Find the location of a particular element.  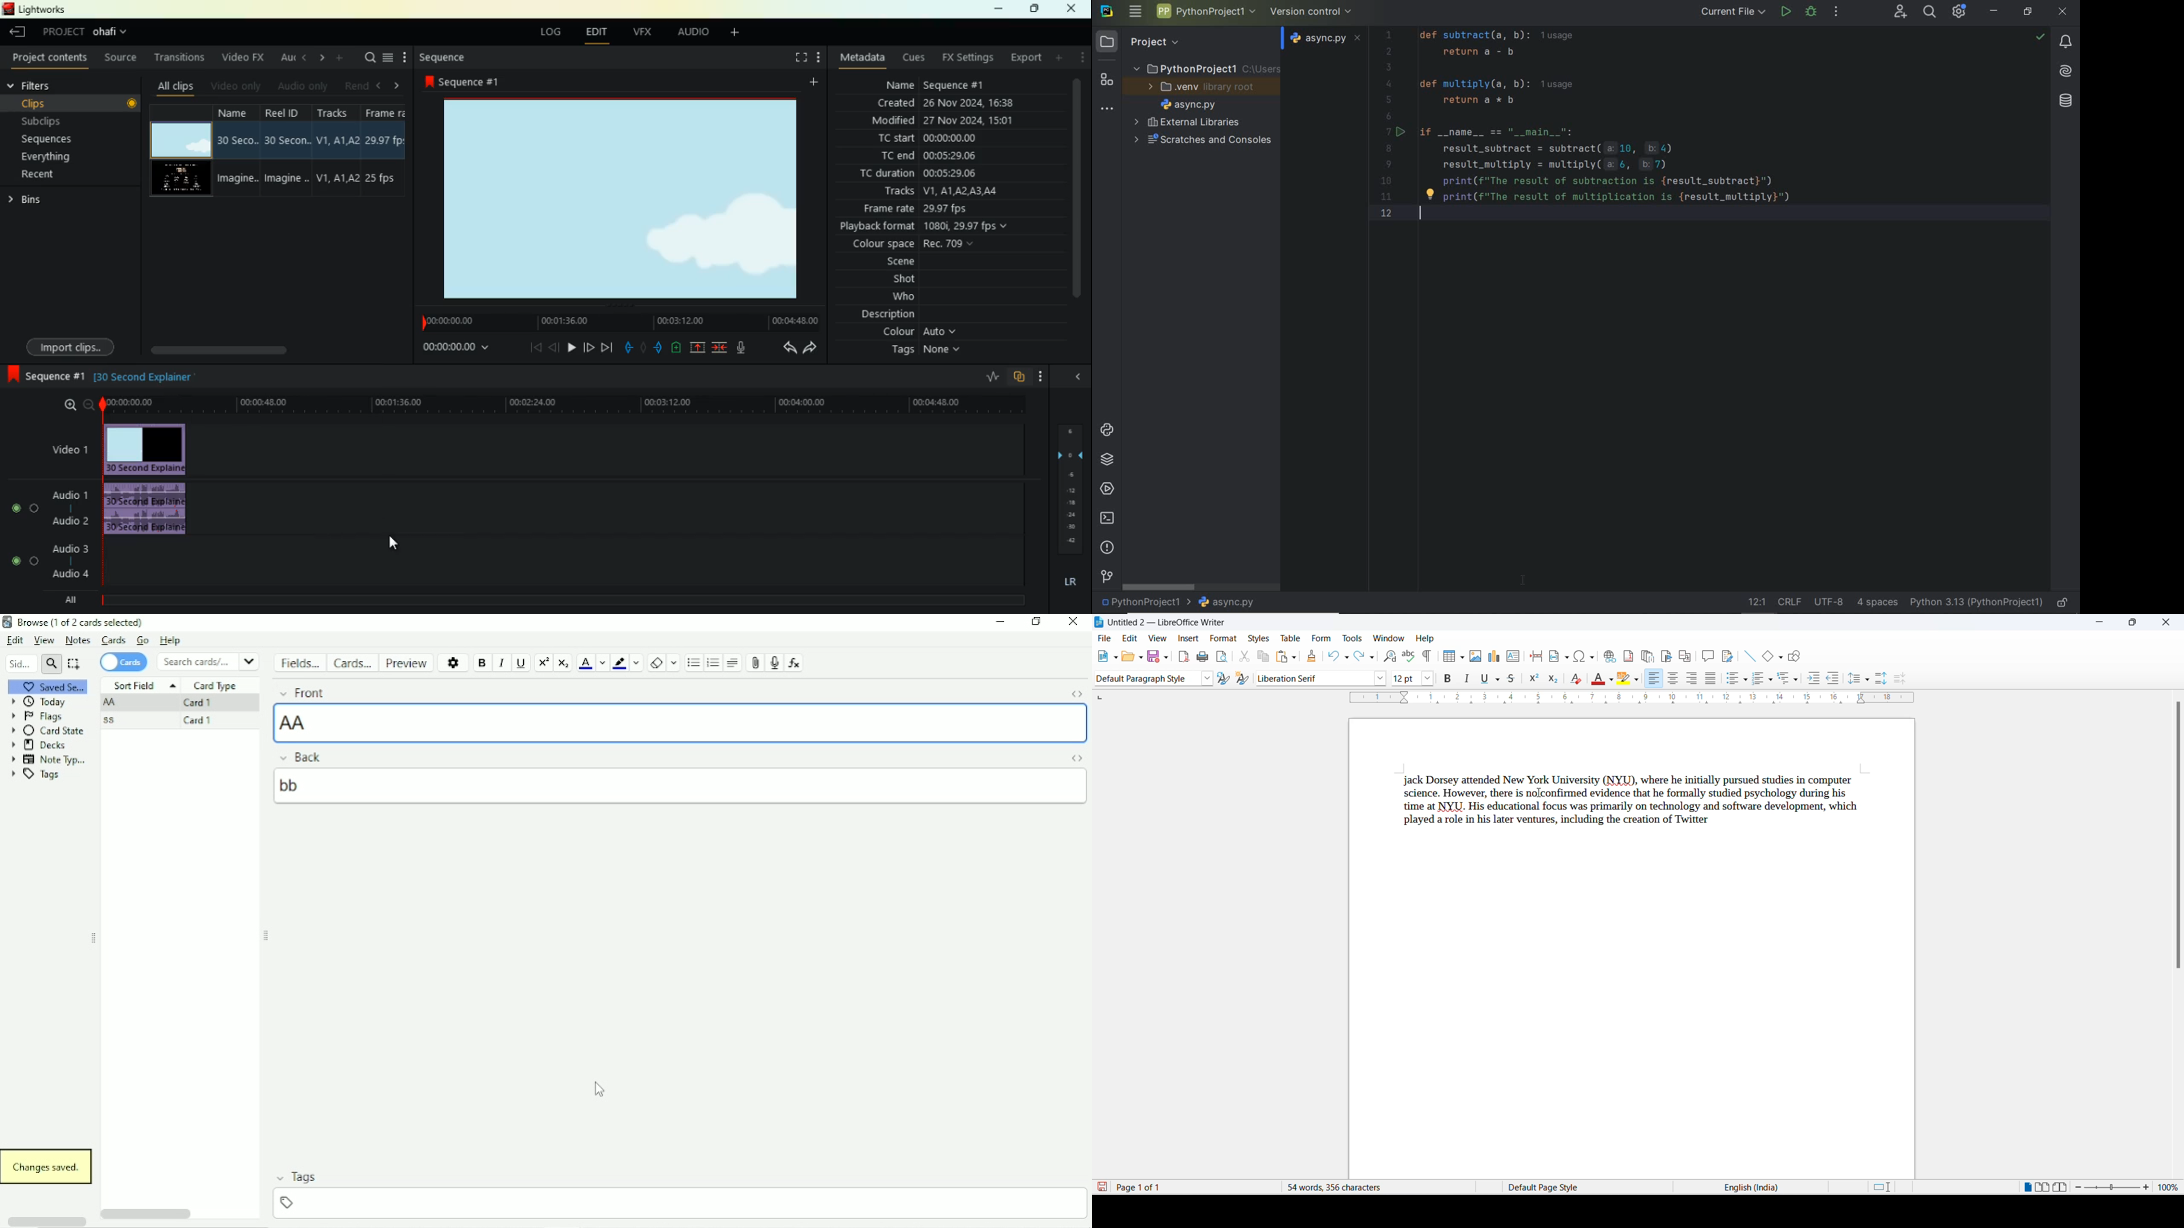

font size options is located at coordinates (1426, 679).